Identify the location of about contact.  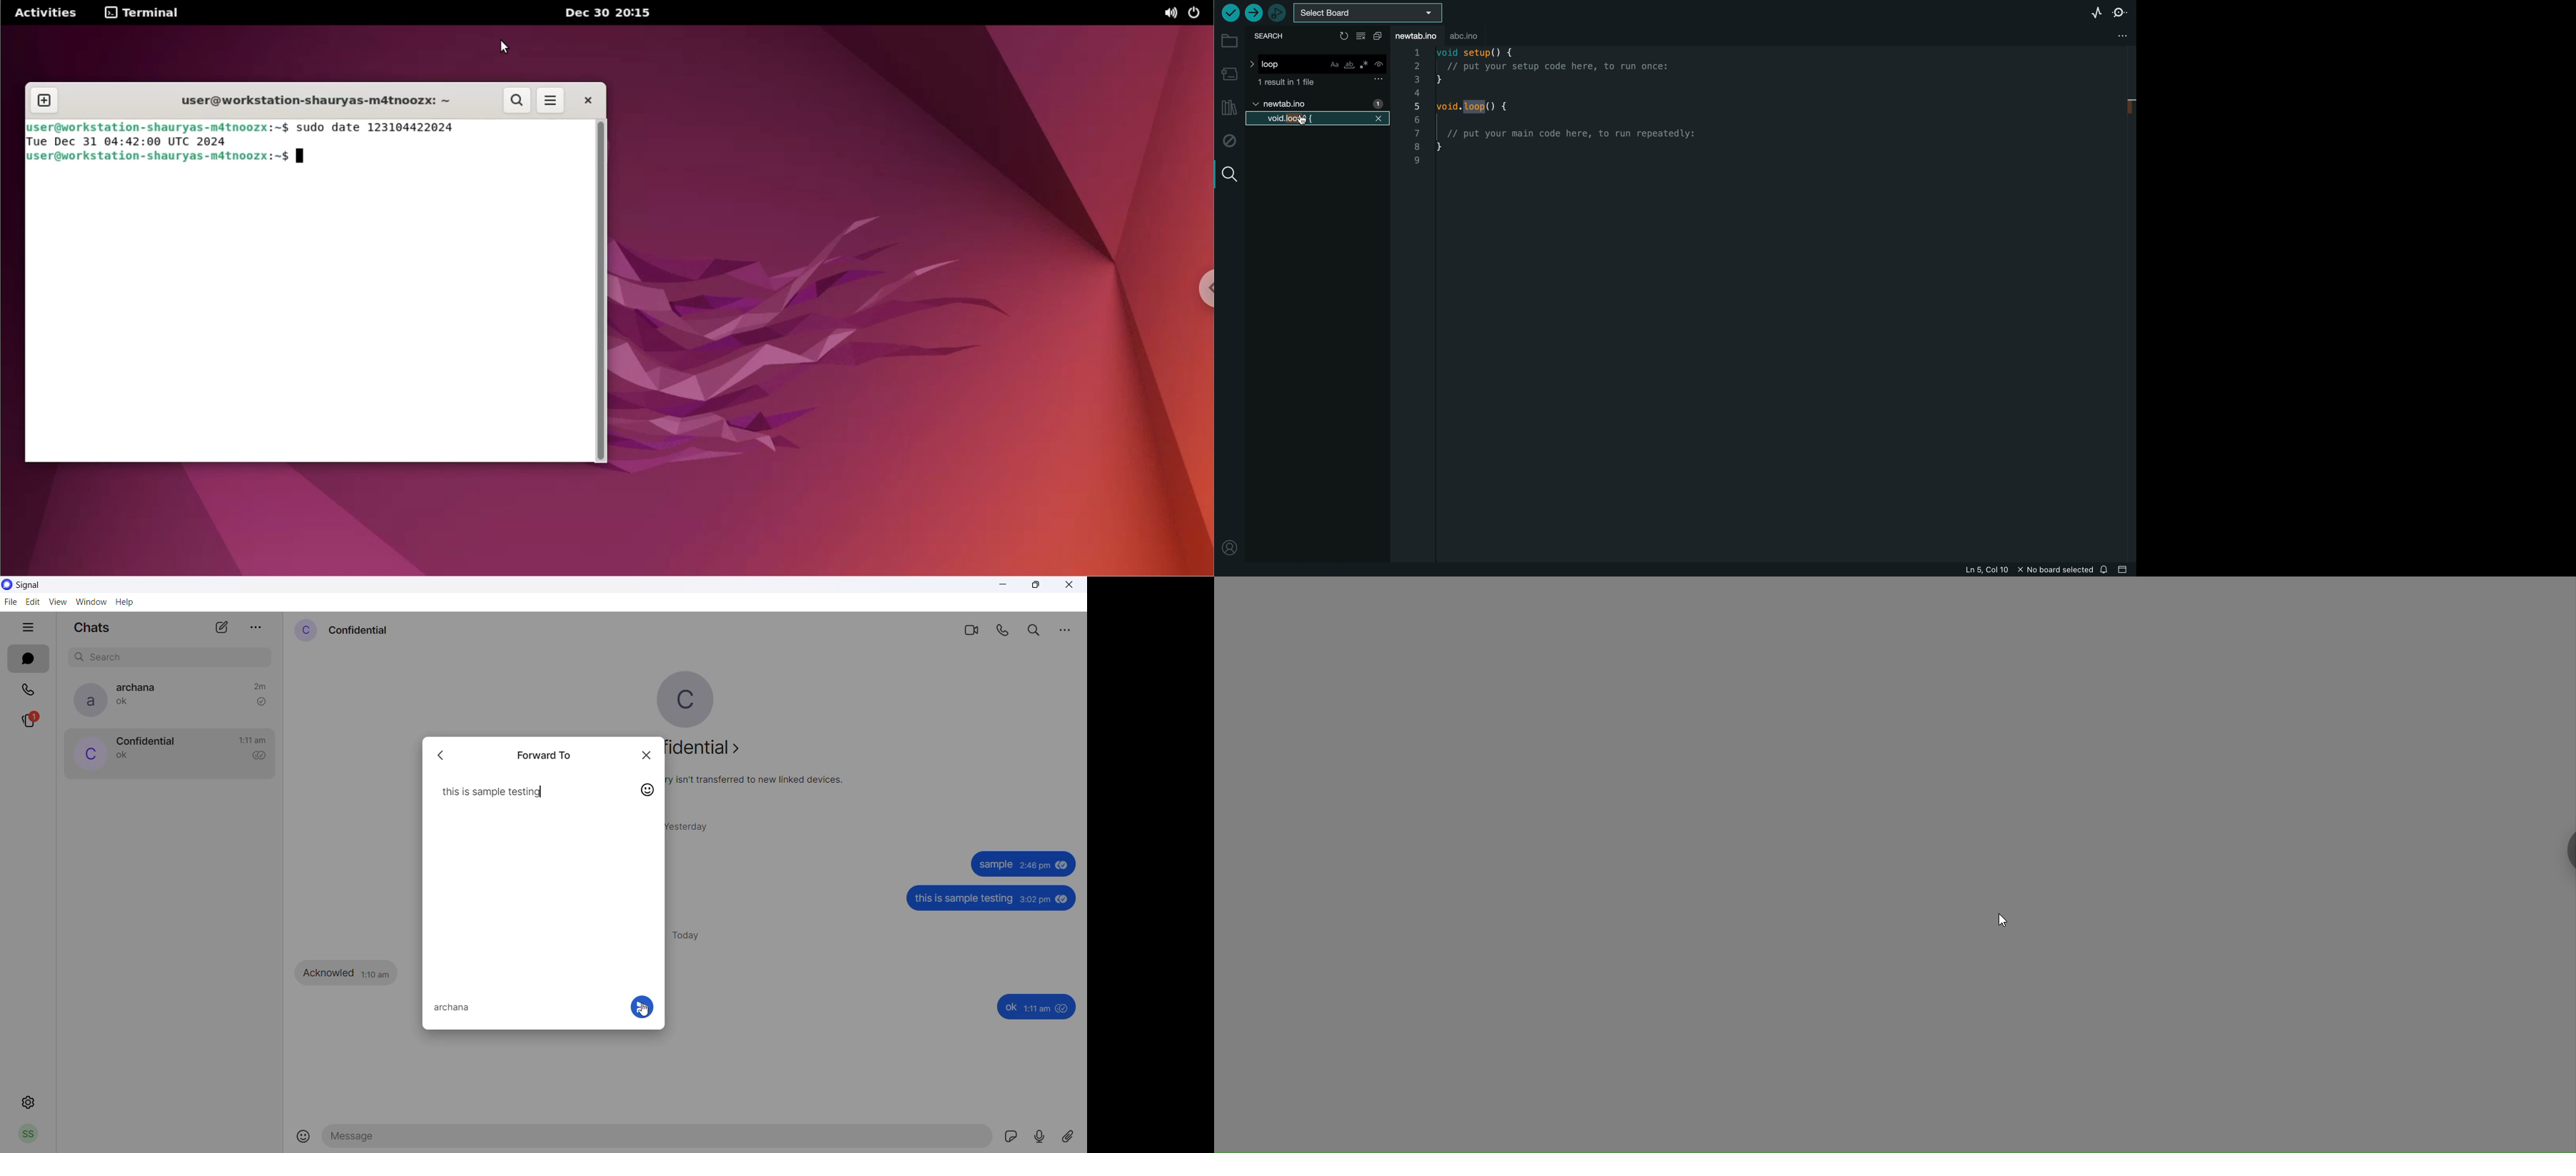
(713, 750).